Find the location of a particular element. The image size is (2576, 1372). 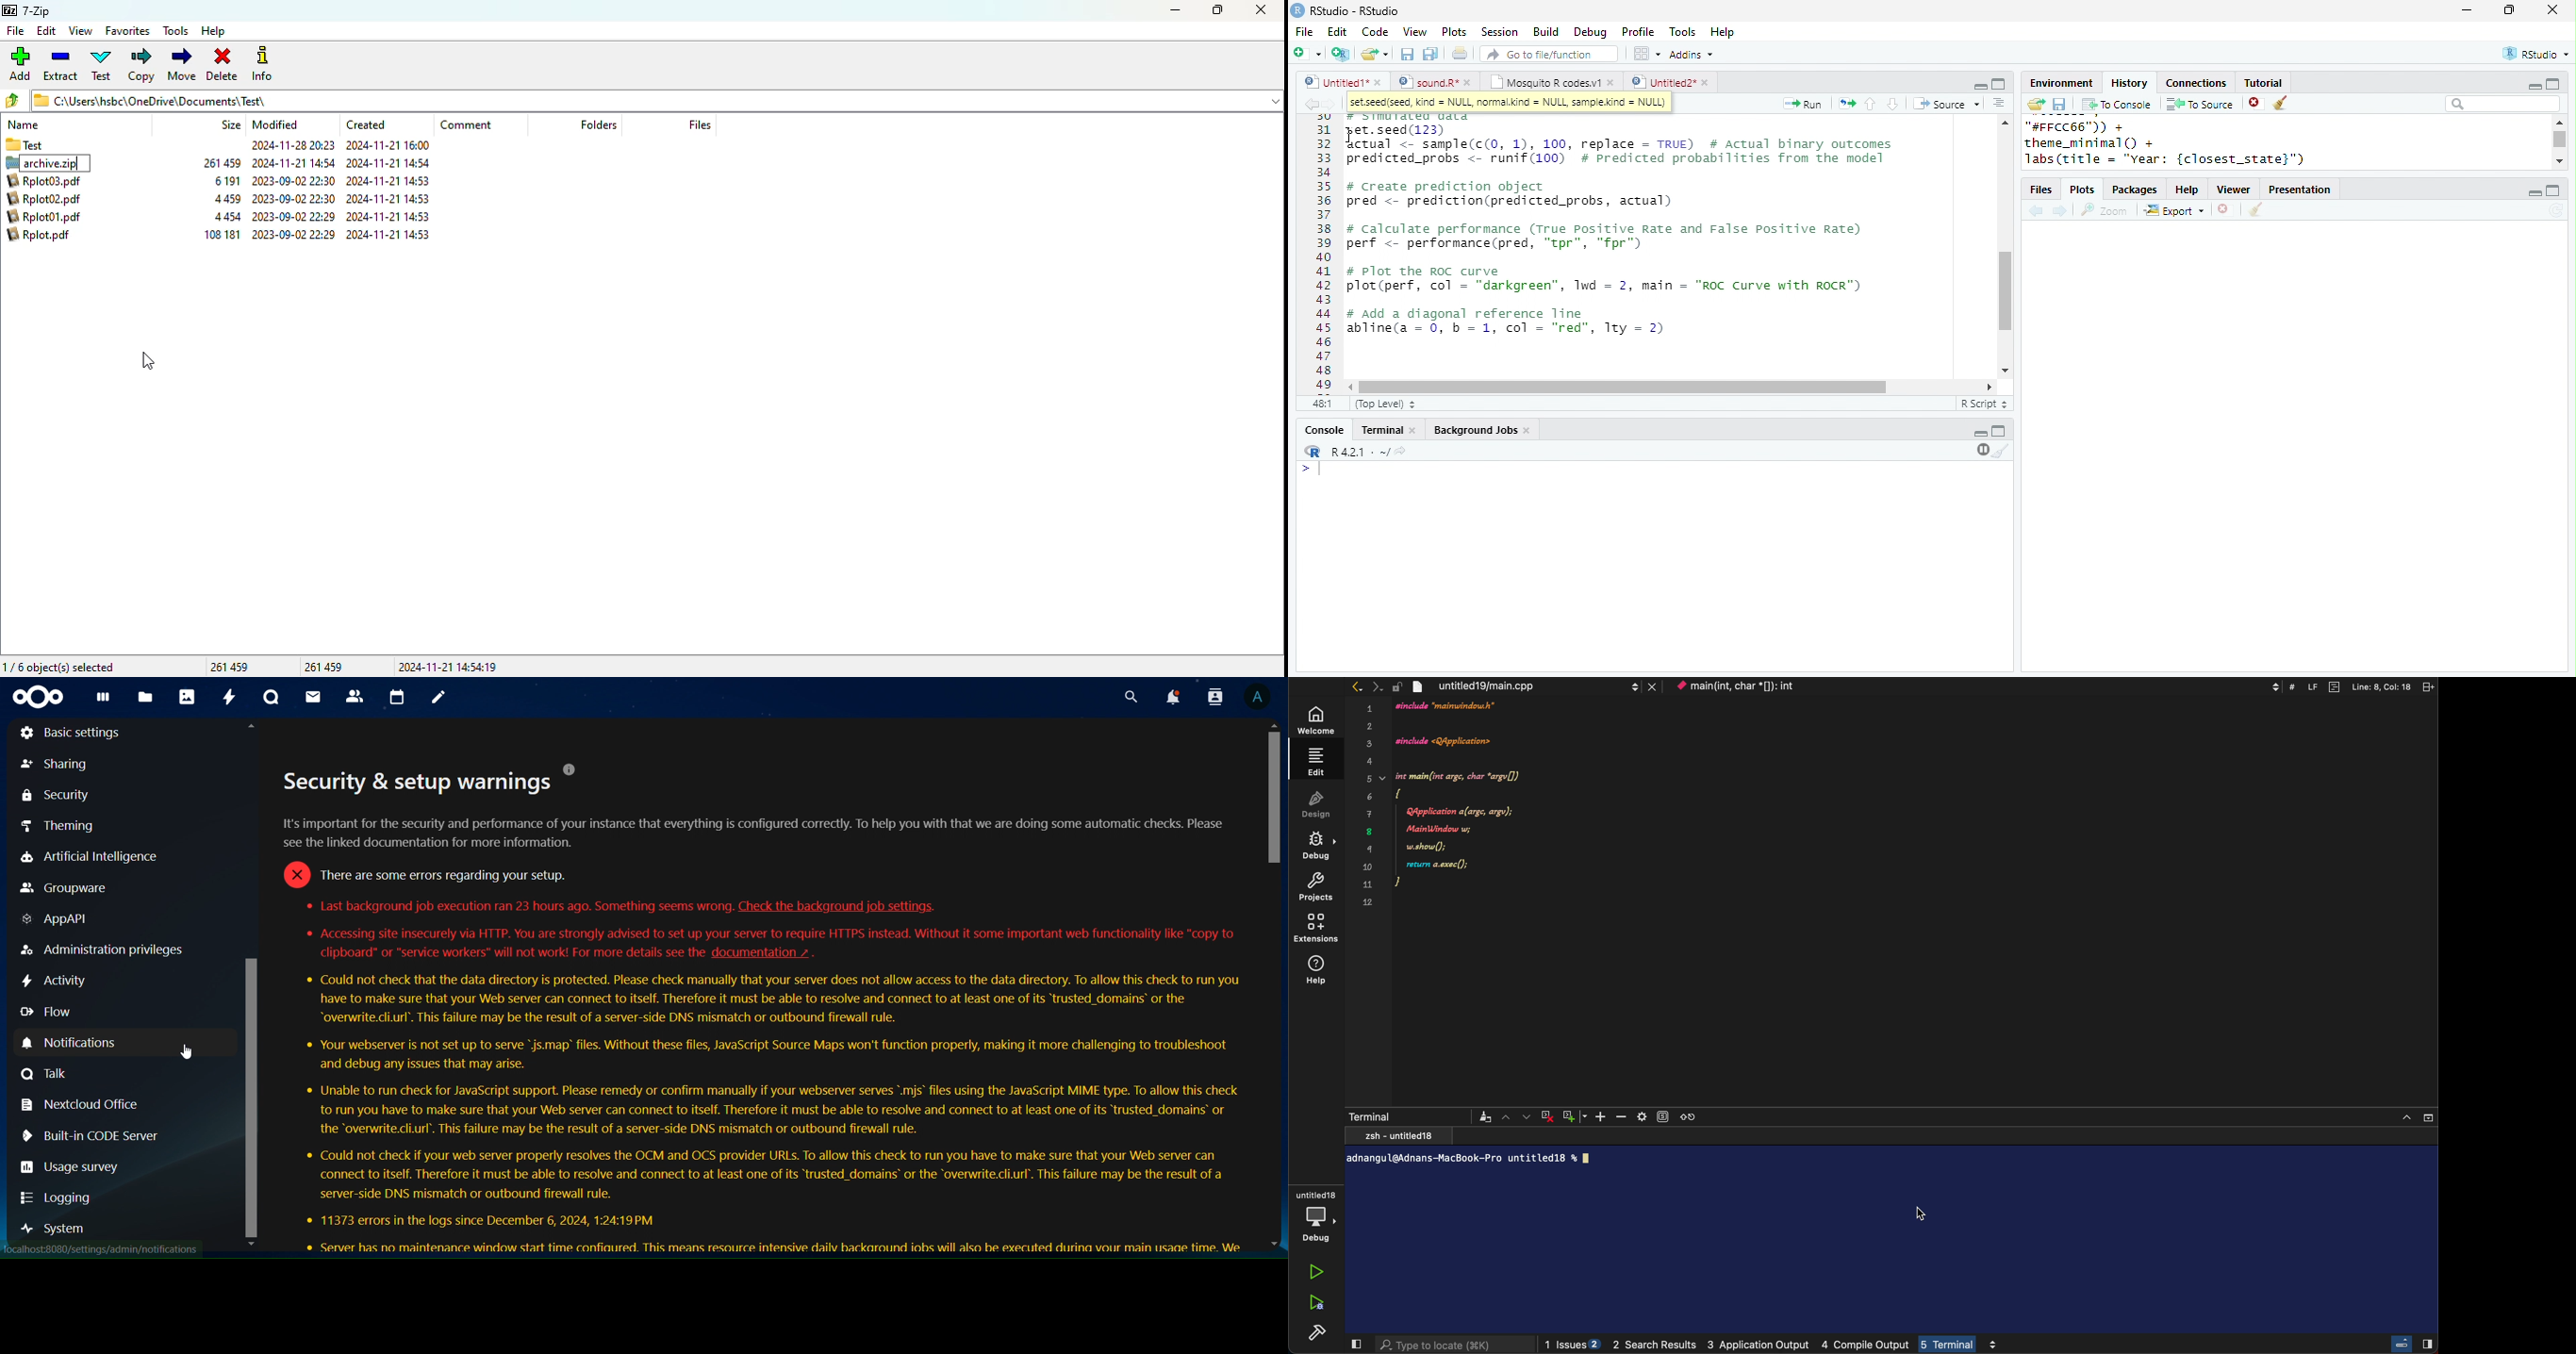

basic settings is located at coordinates (81, 732).